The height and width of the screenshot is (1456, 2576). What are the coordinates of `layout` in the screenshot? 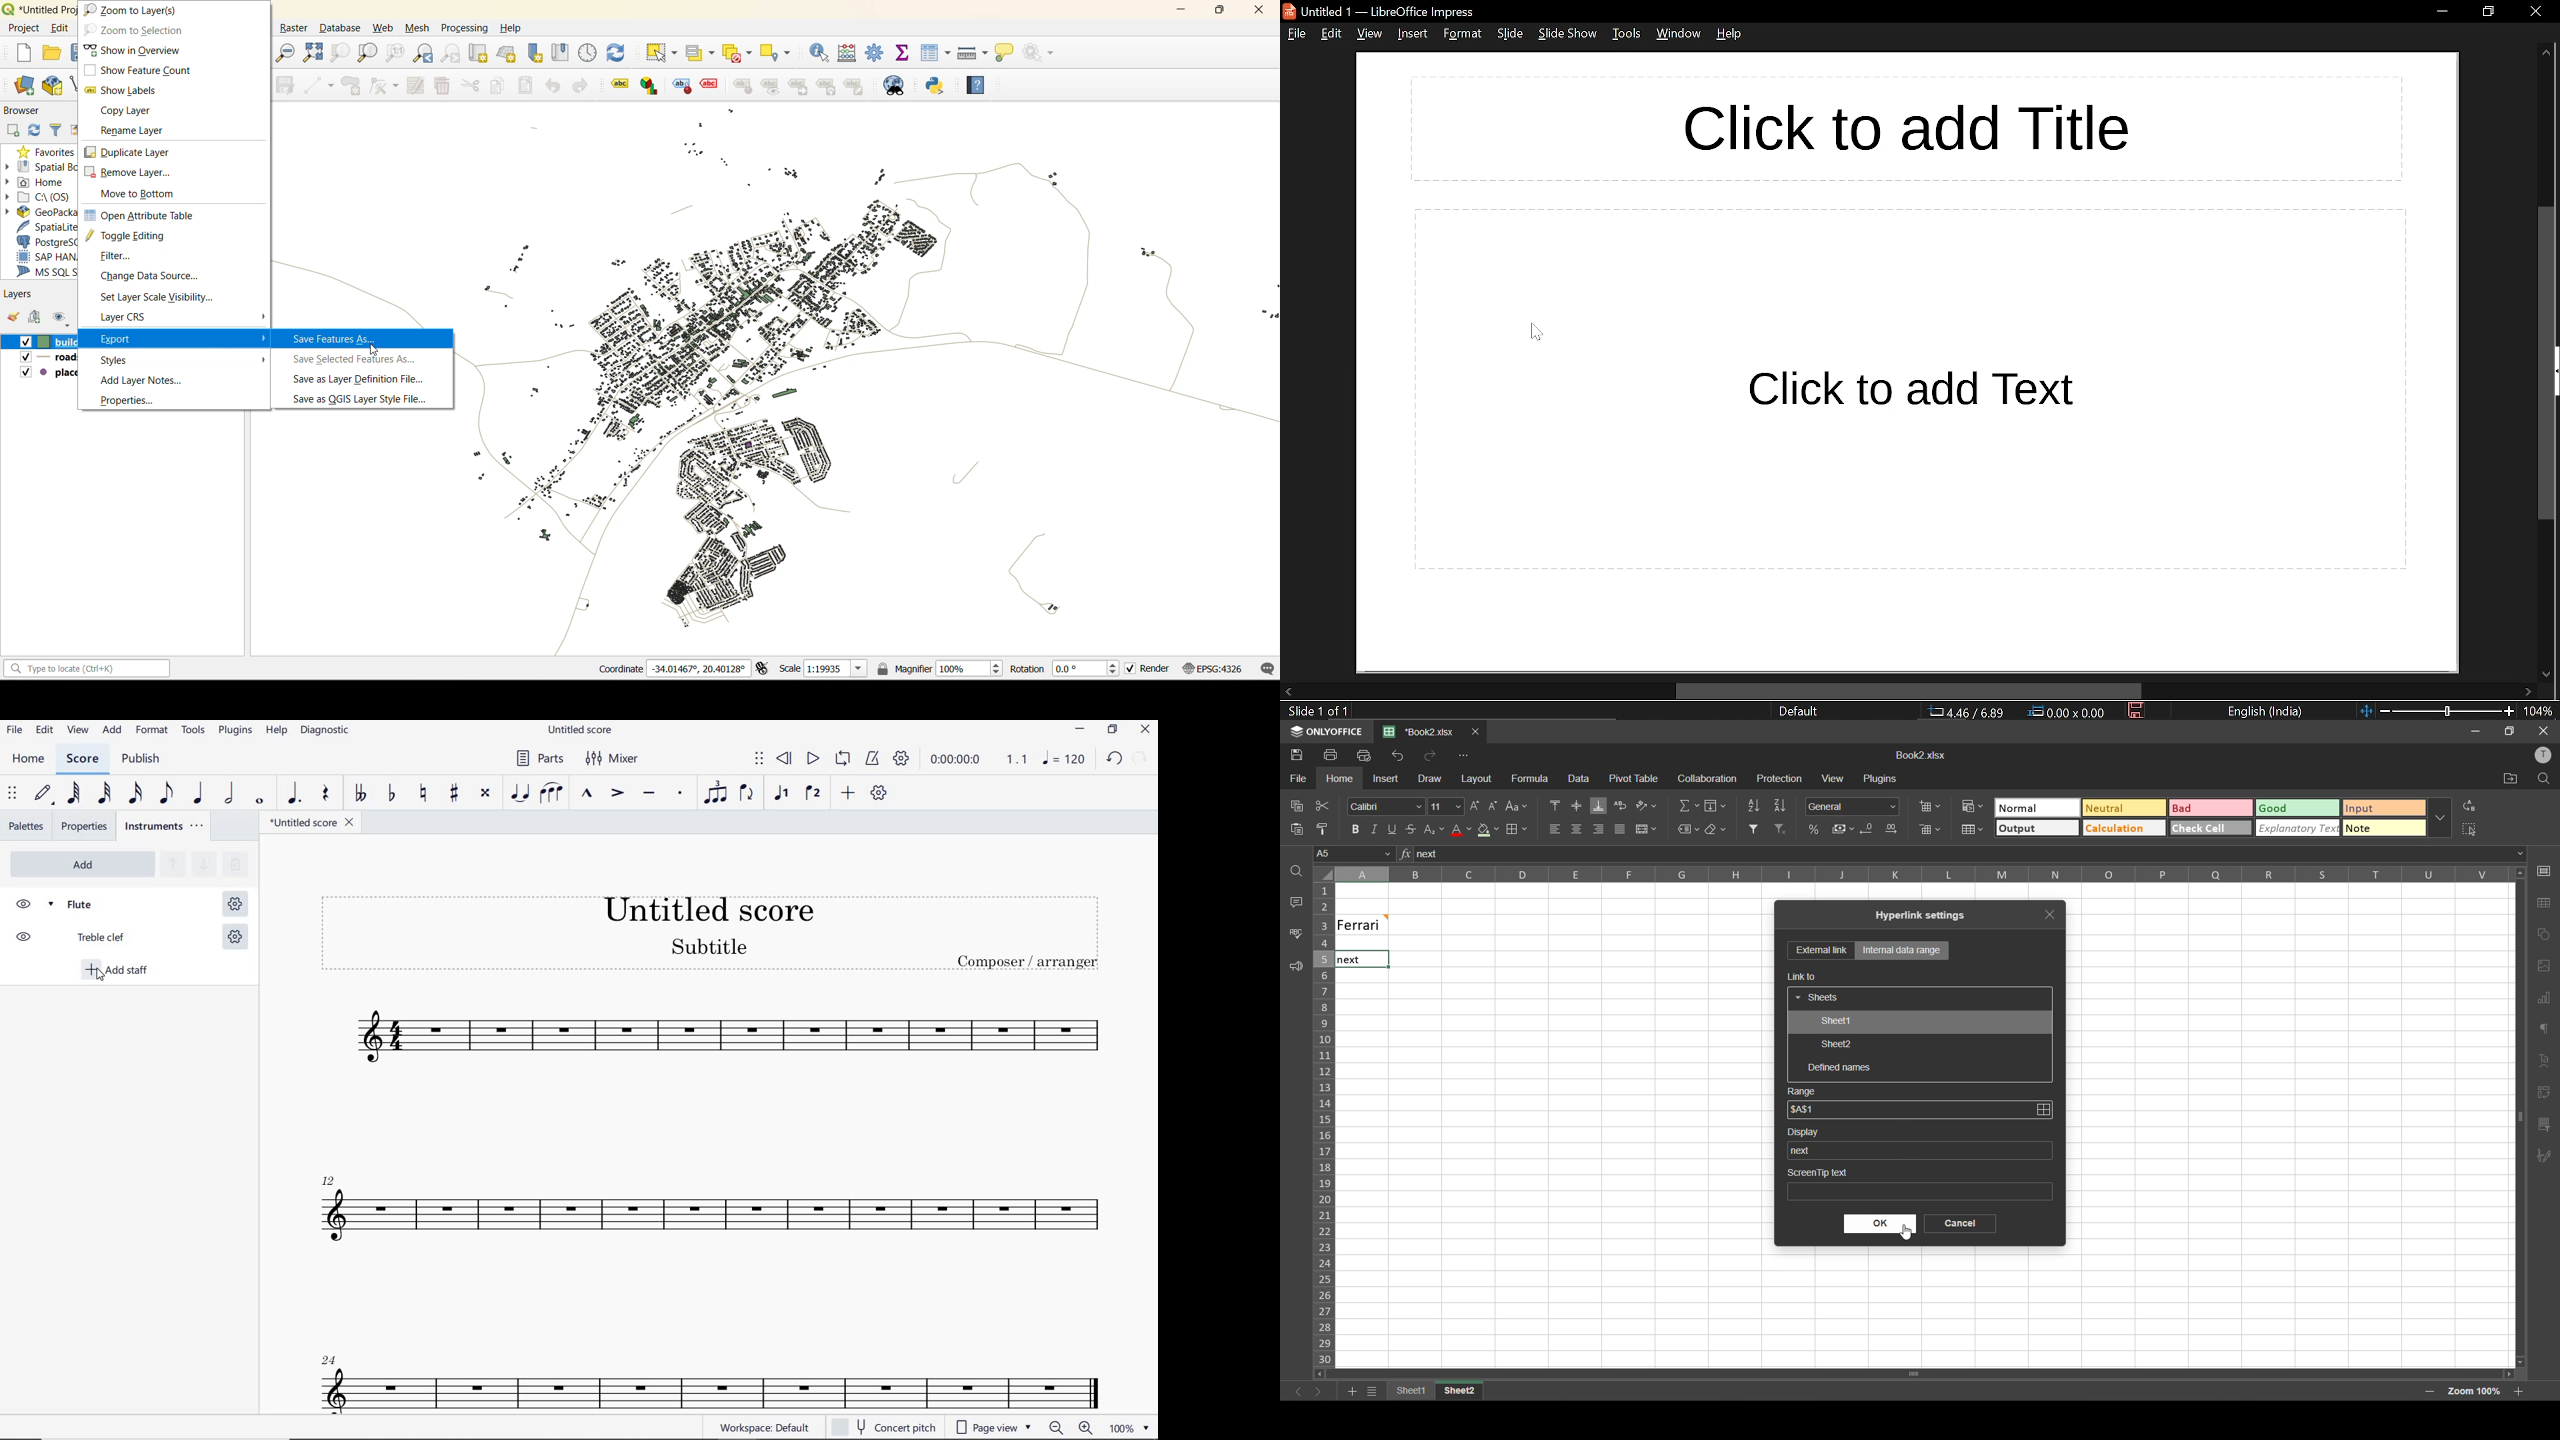 It's located at (1474, 779).